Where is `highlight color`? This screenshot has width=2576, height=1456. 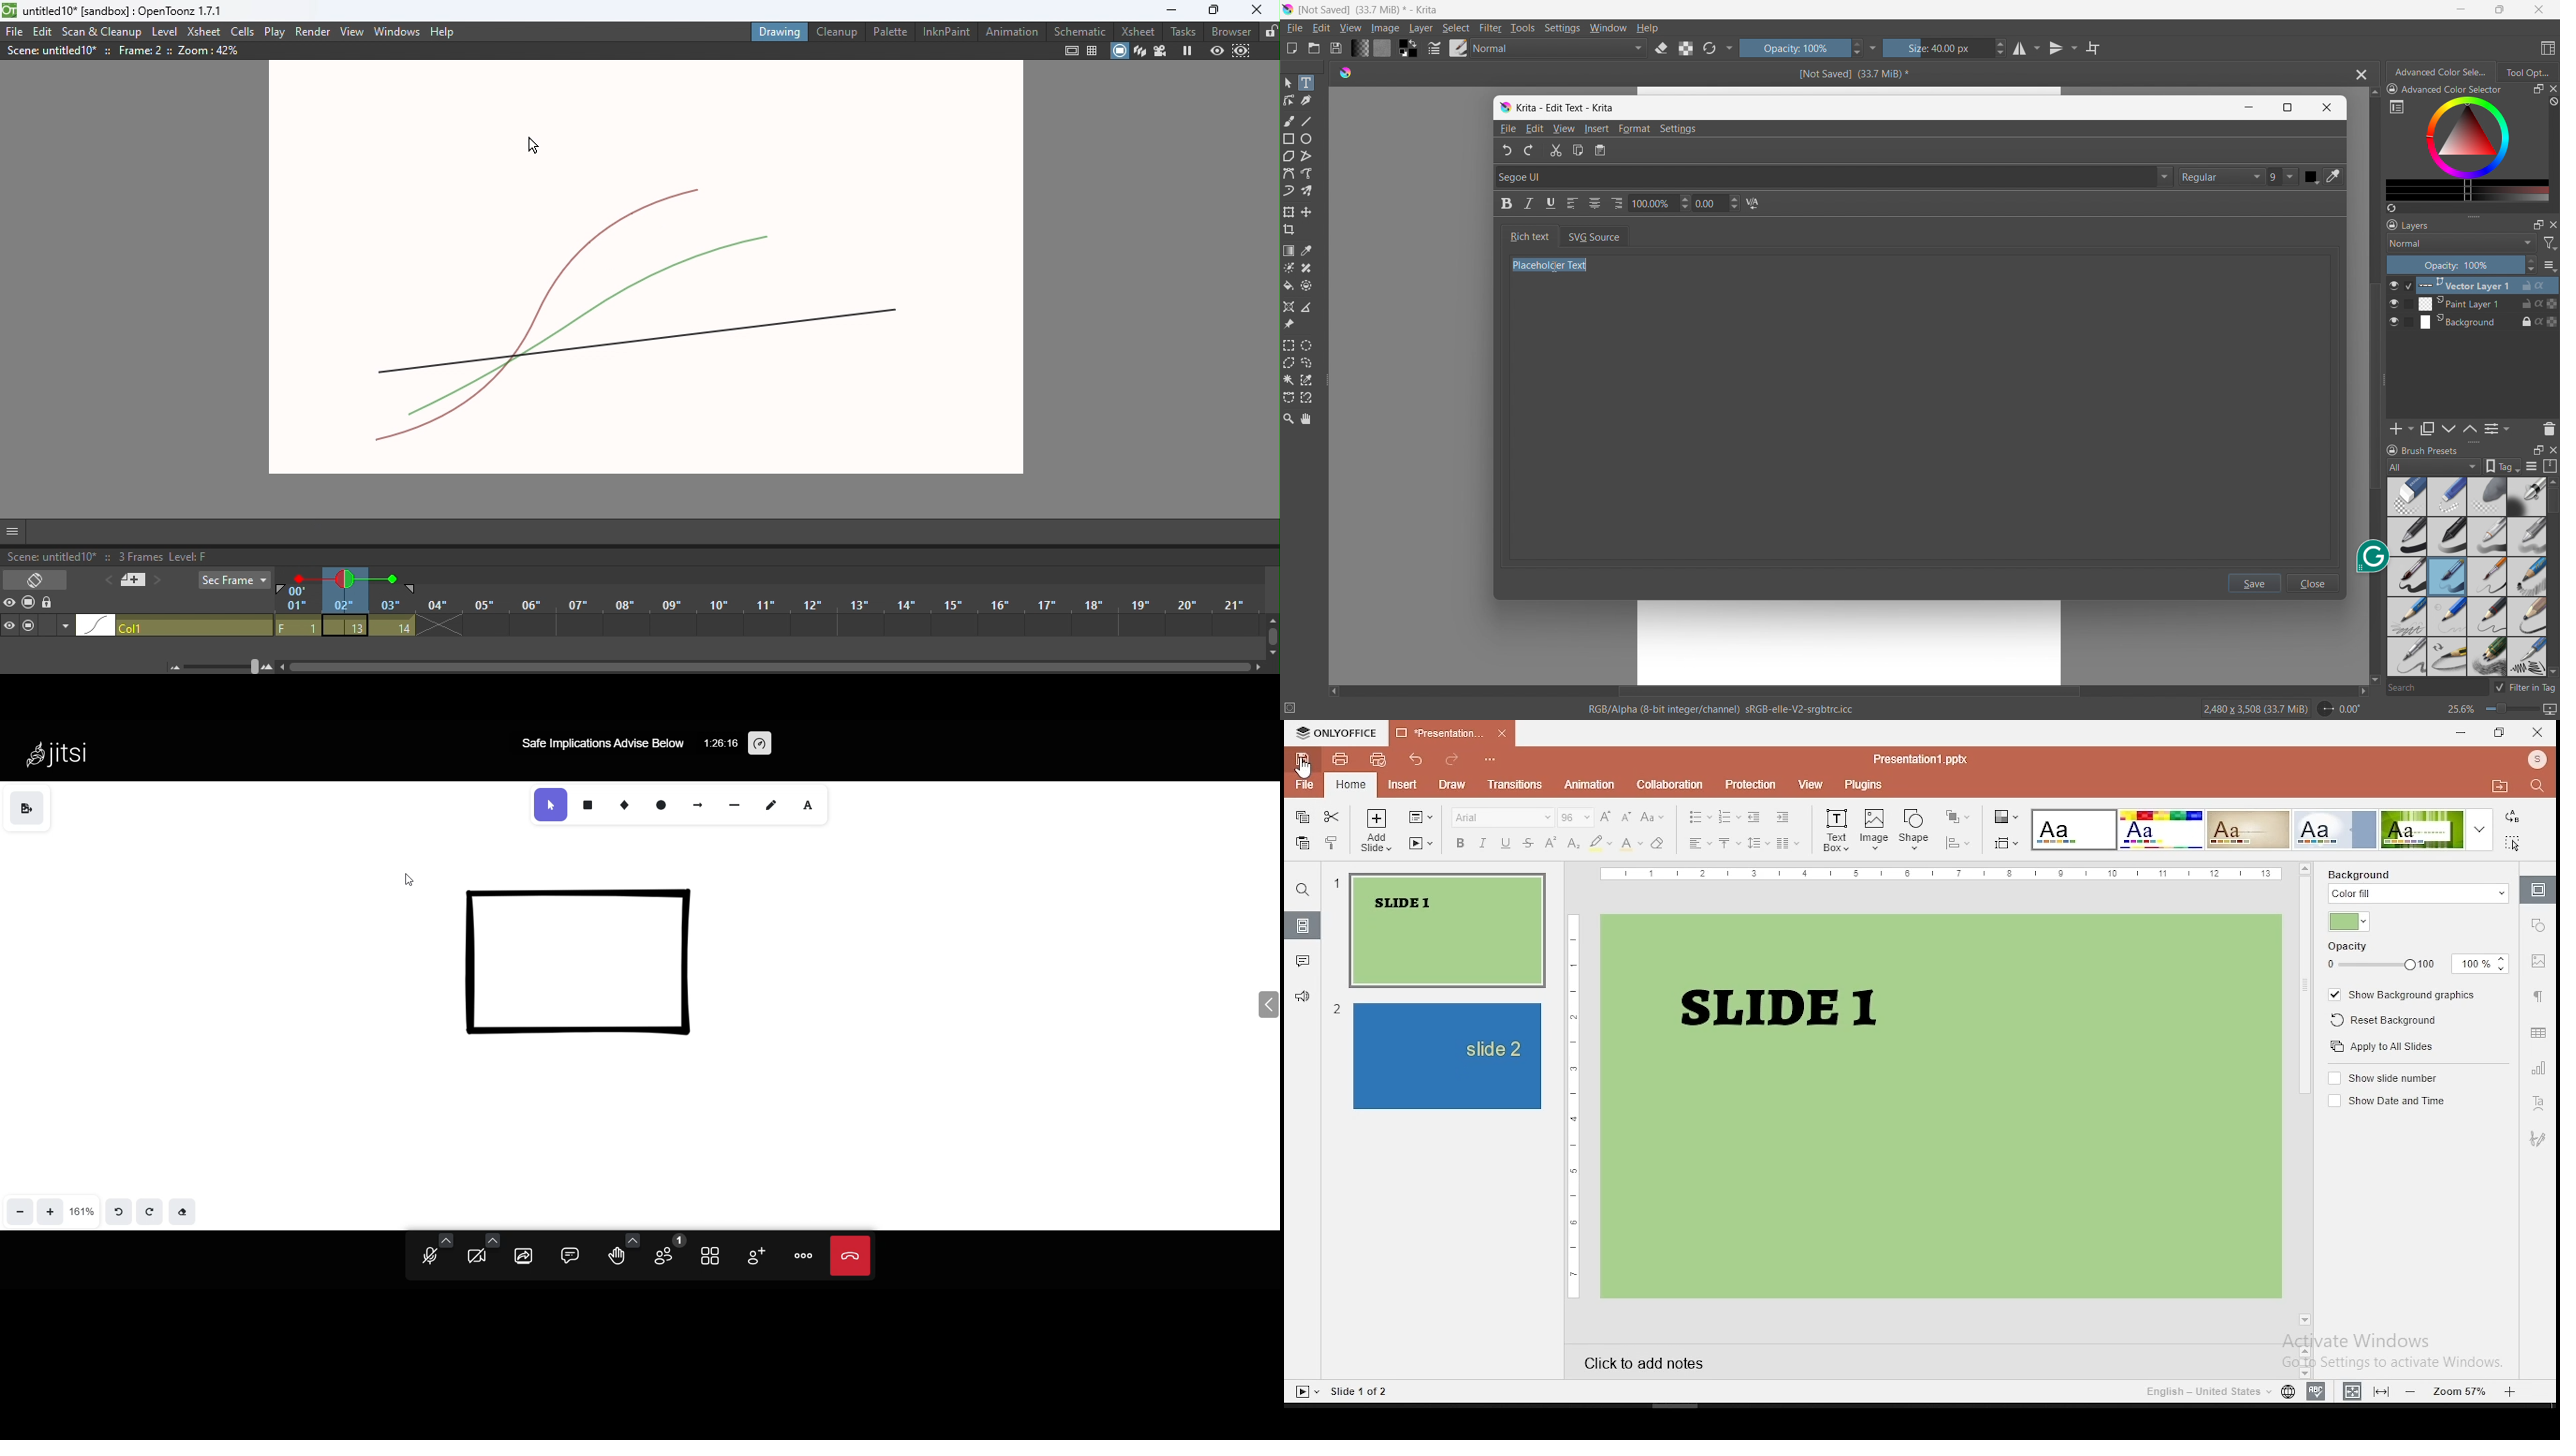
highlight color is located at coordinates (1600, 842).